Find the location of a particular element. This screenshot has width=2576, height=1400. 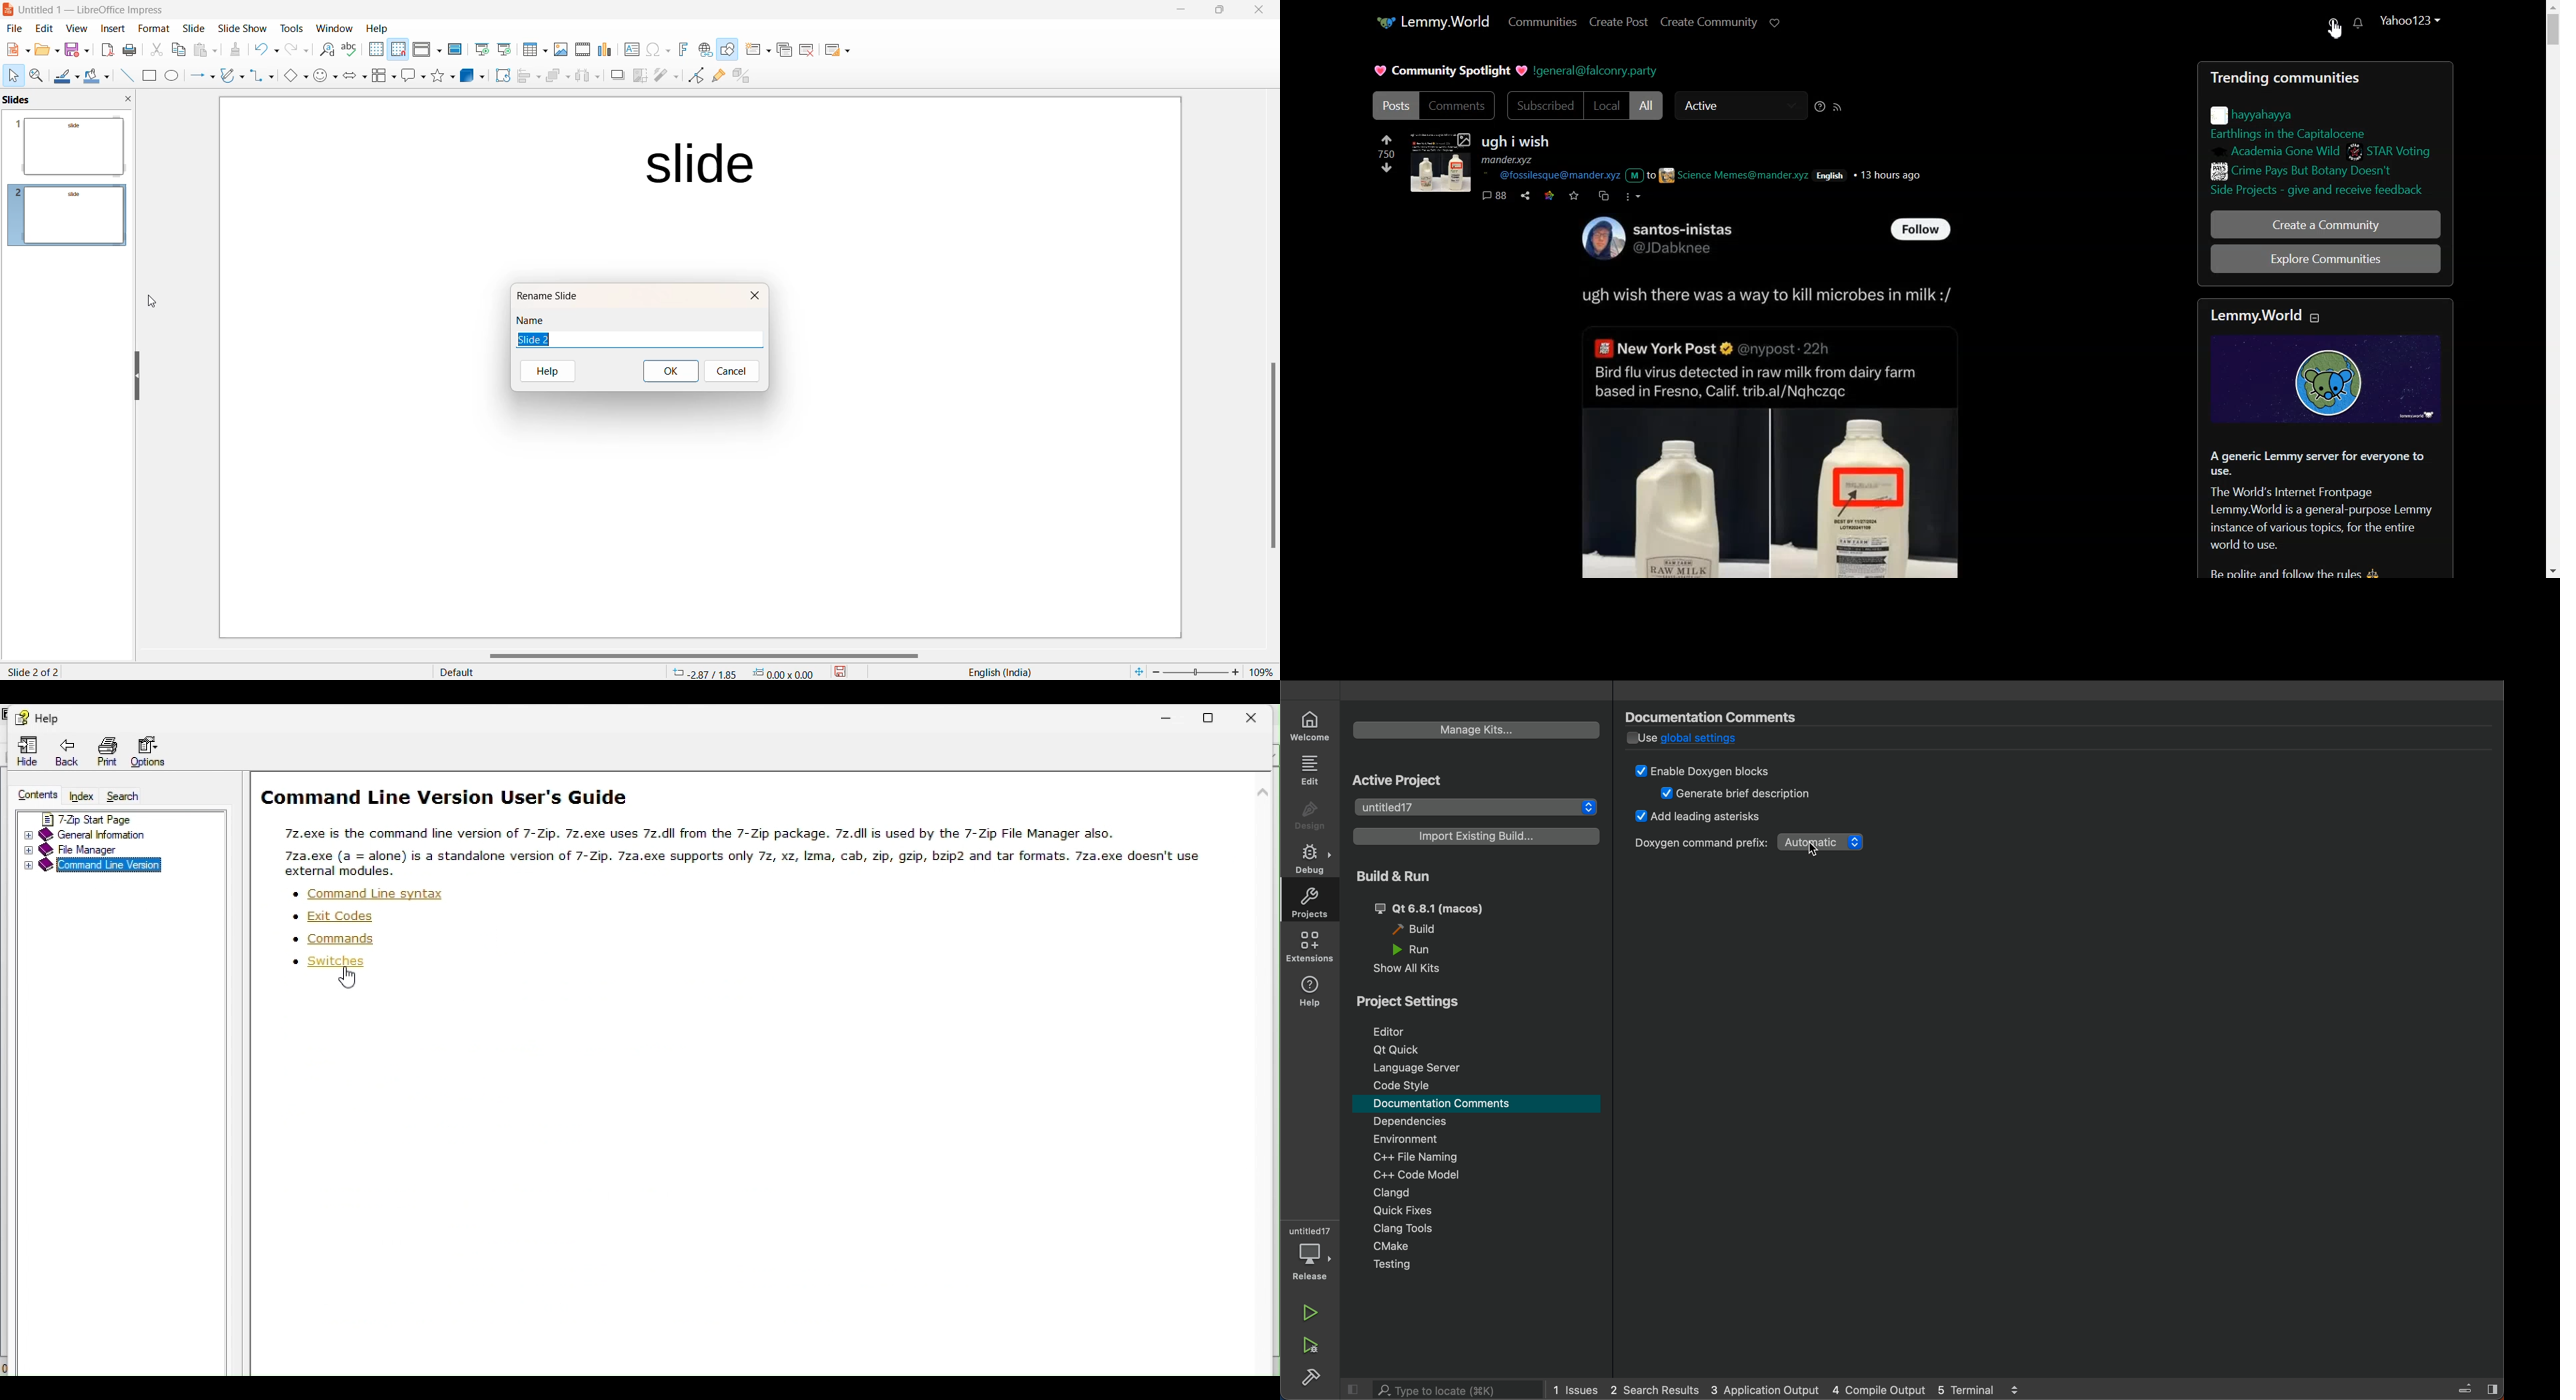

hide left sidebar is located at coordinates (138, 375).